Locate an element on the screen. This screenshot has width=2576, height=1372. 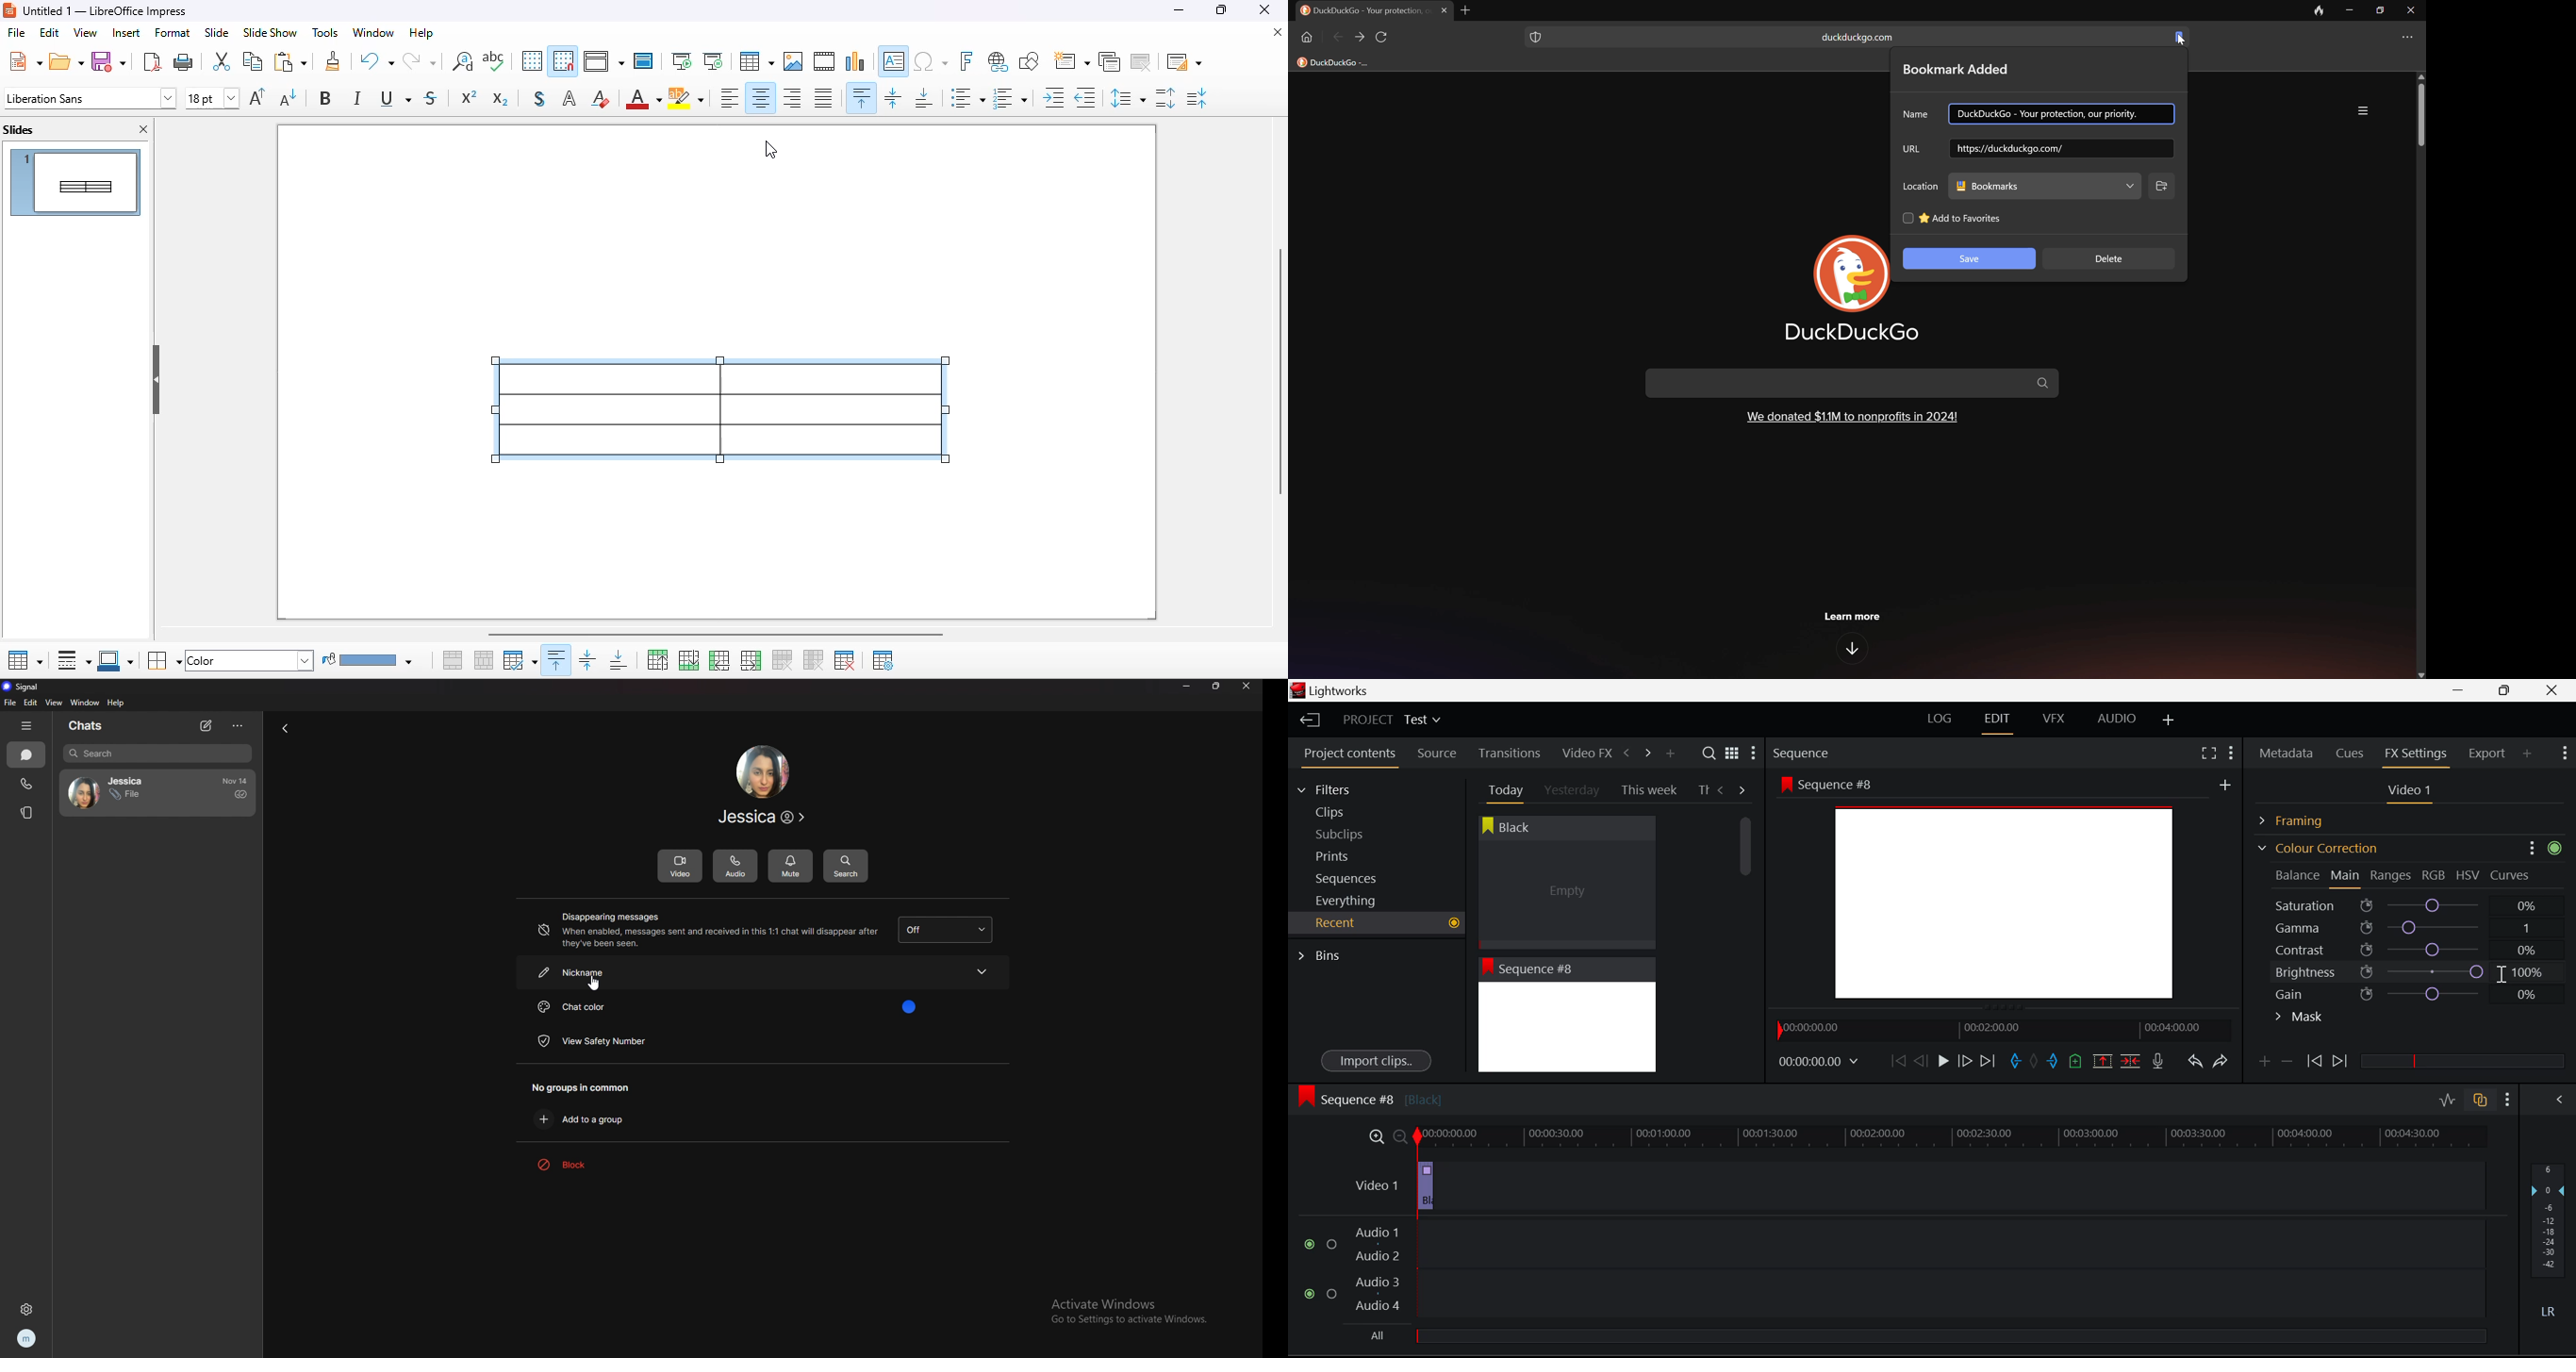
contact is located at coordinates (114, 791).